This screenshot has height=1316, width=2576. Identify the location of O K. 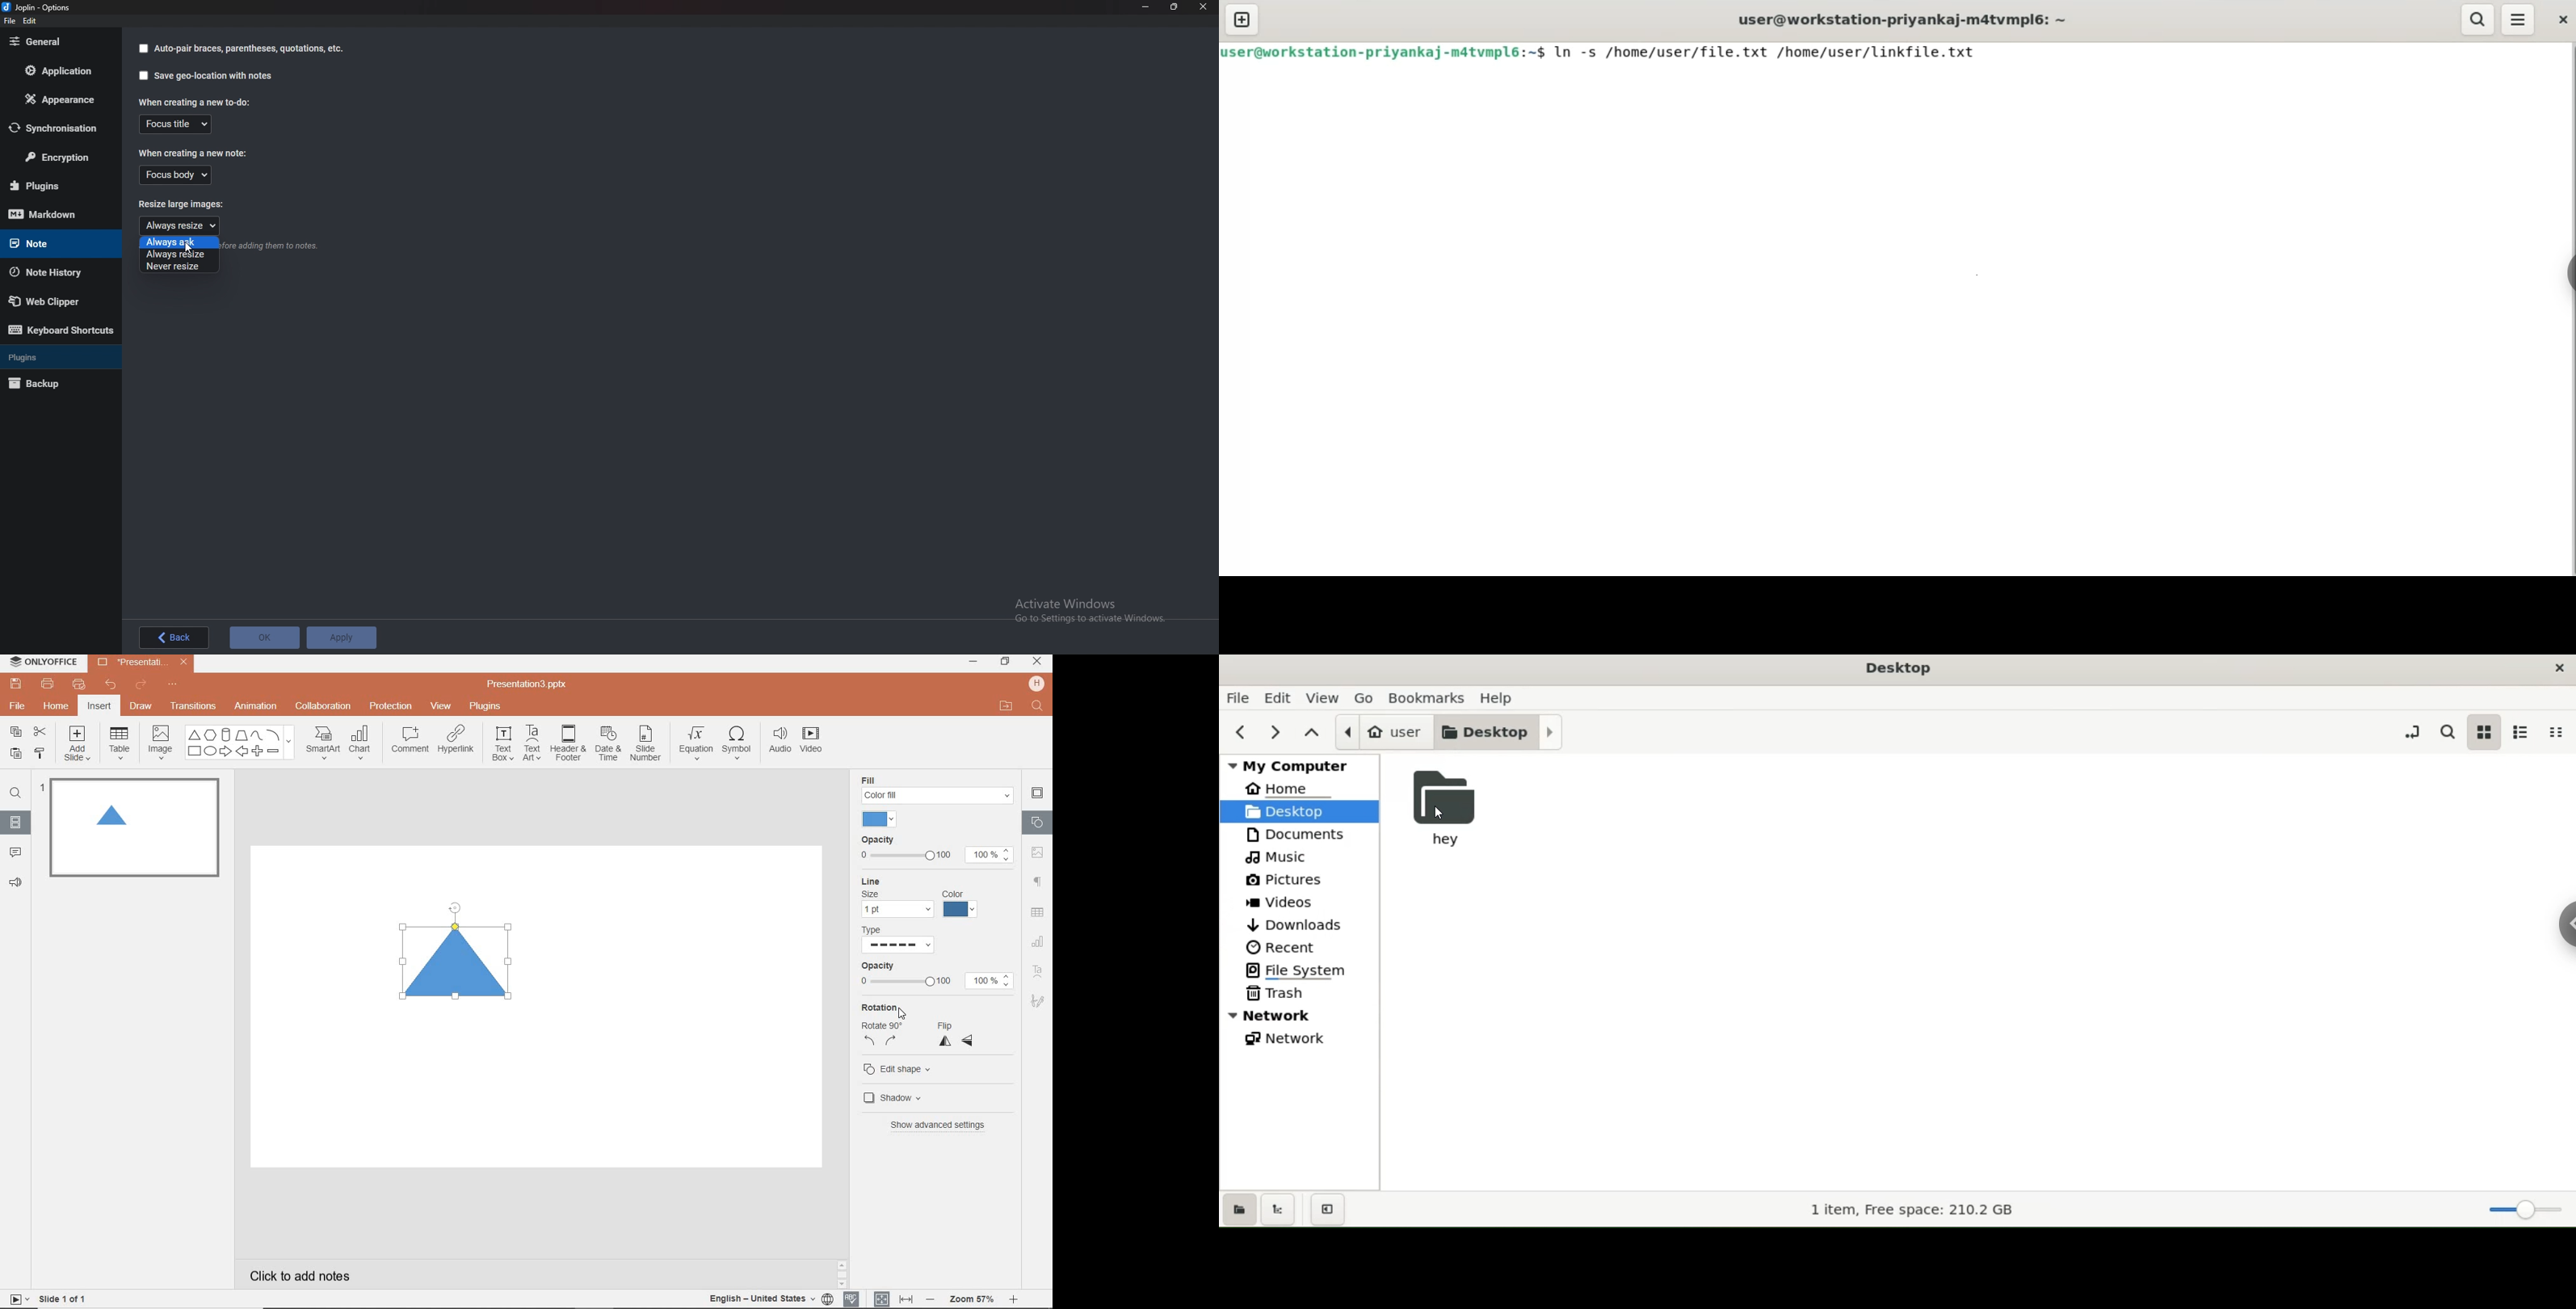
(266, 637).